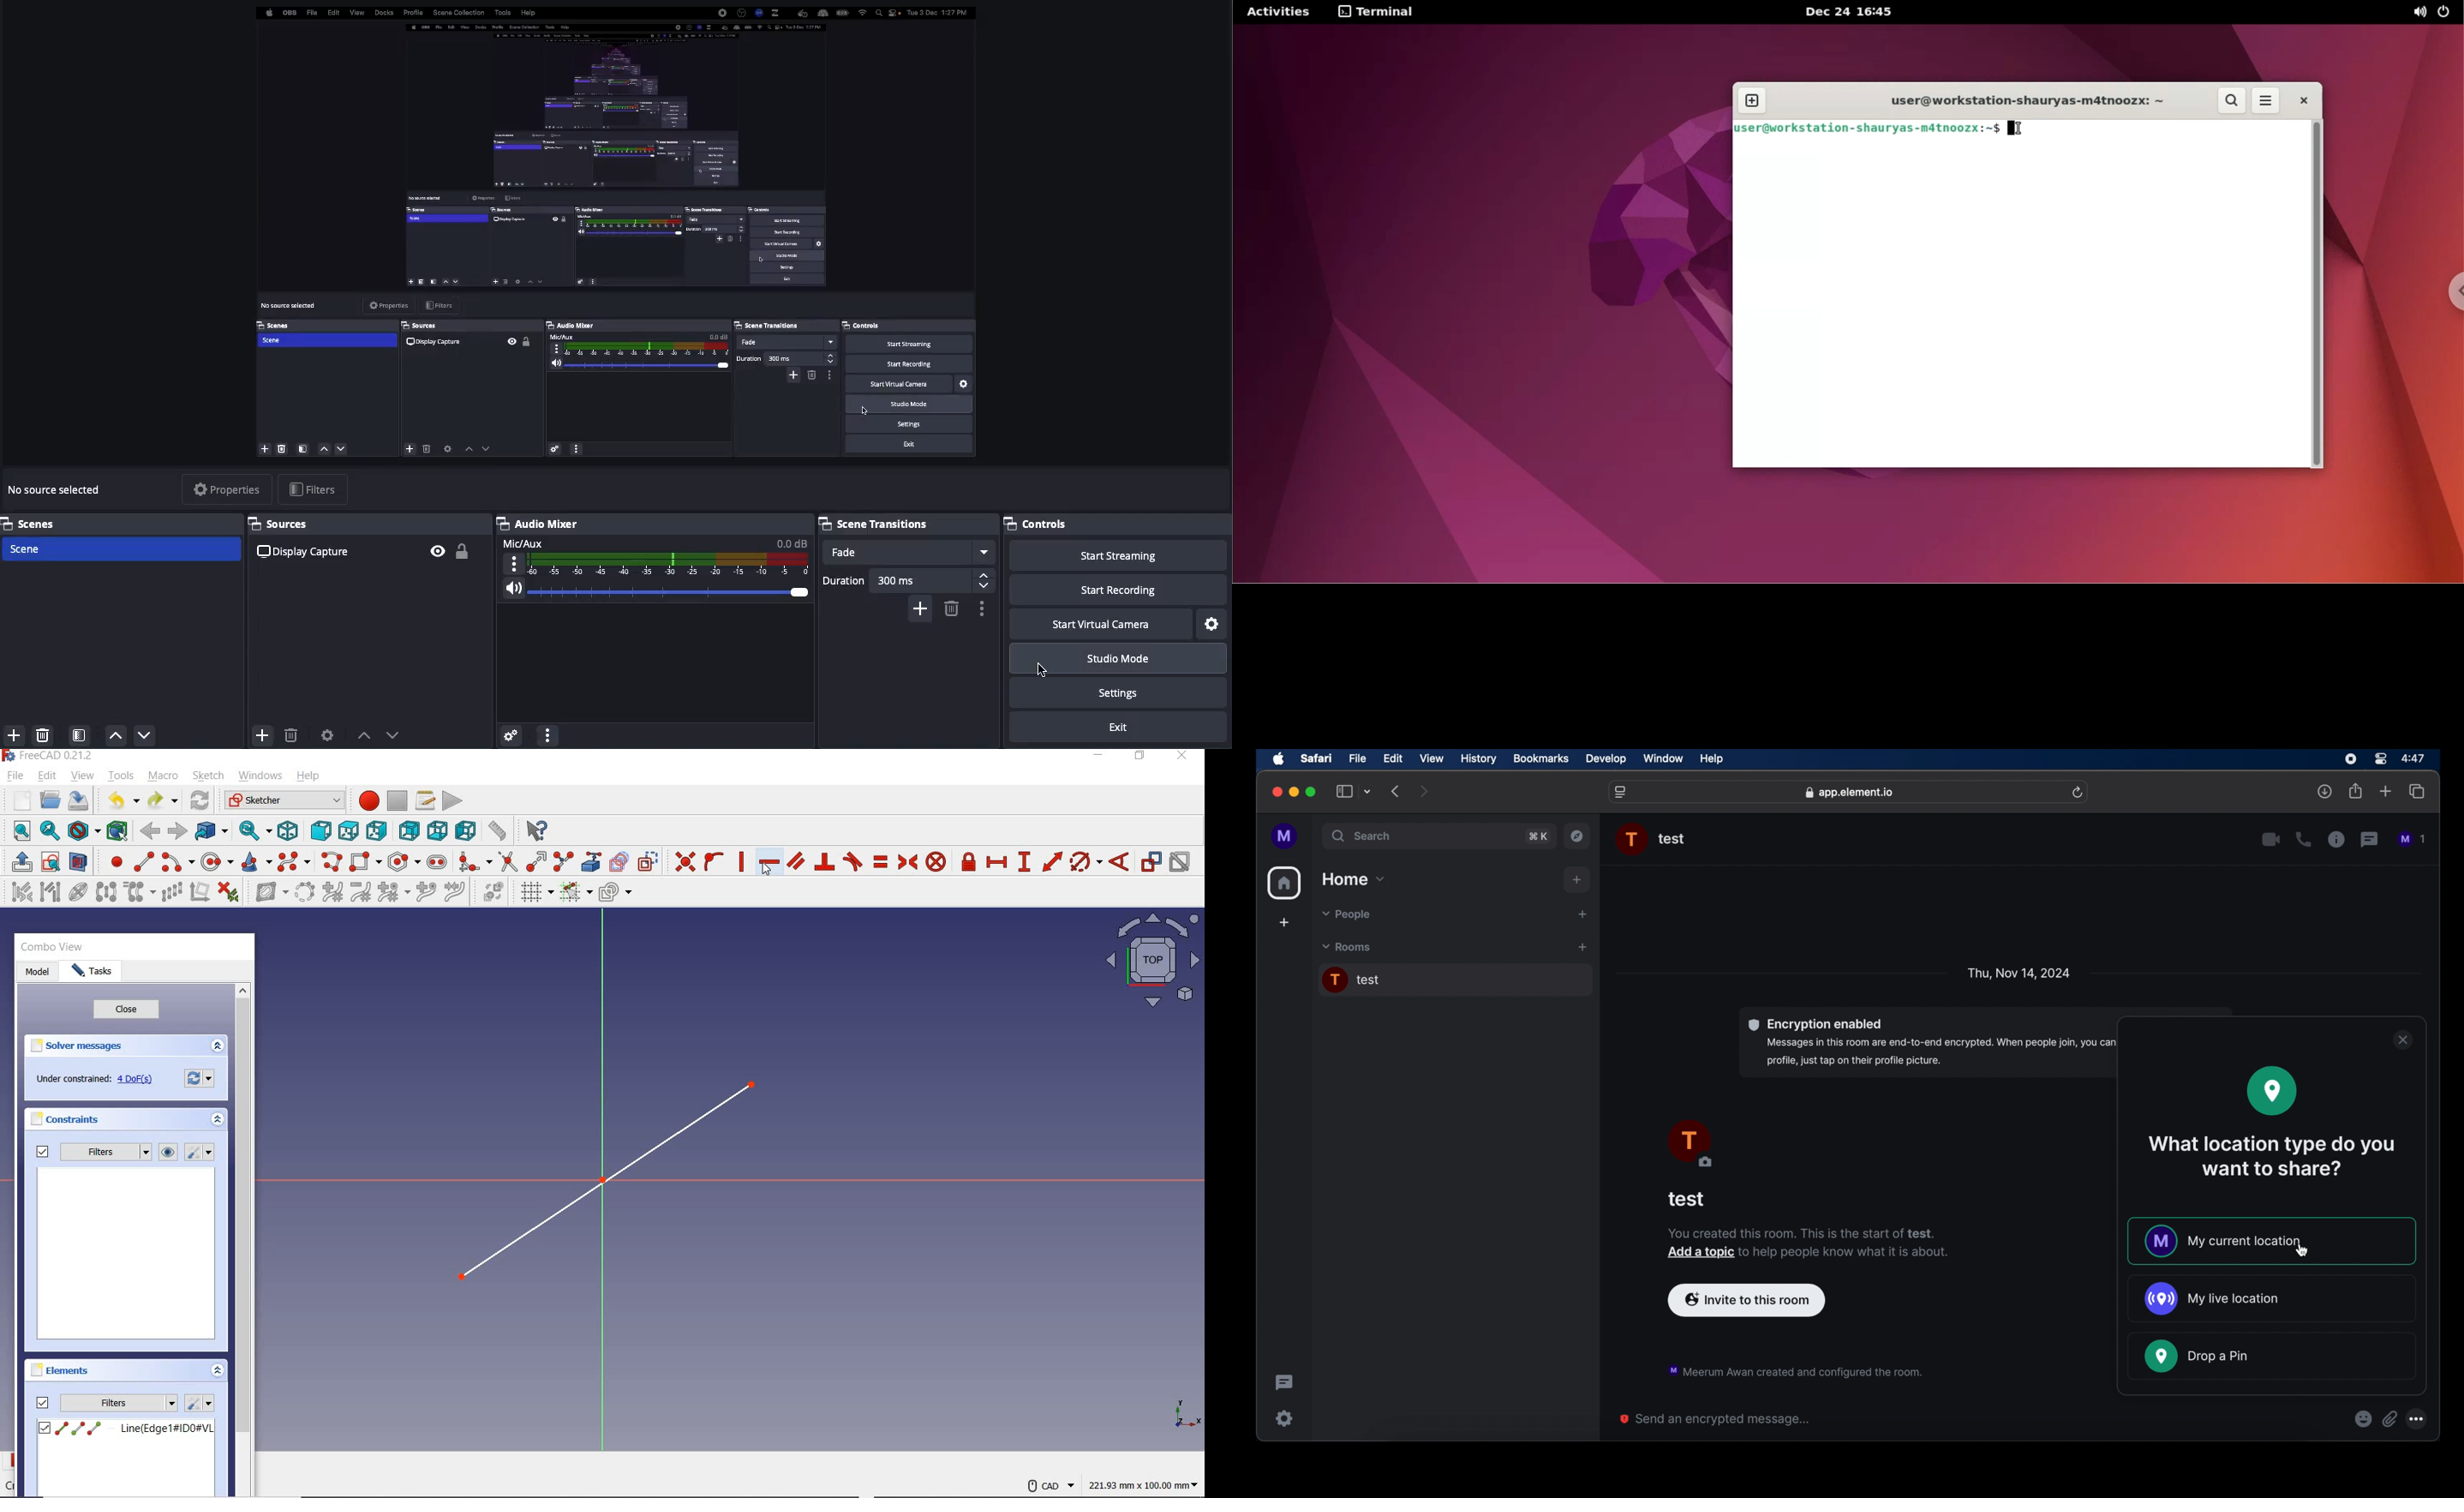 Image resolution: width=2464 pixels, height=1512 pixels. Describe the element at coordinates (19, 891) in the screenshot. I see `SELECT ASSOCIATED CONSTRAINTS` at that location.